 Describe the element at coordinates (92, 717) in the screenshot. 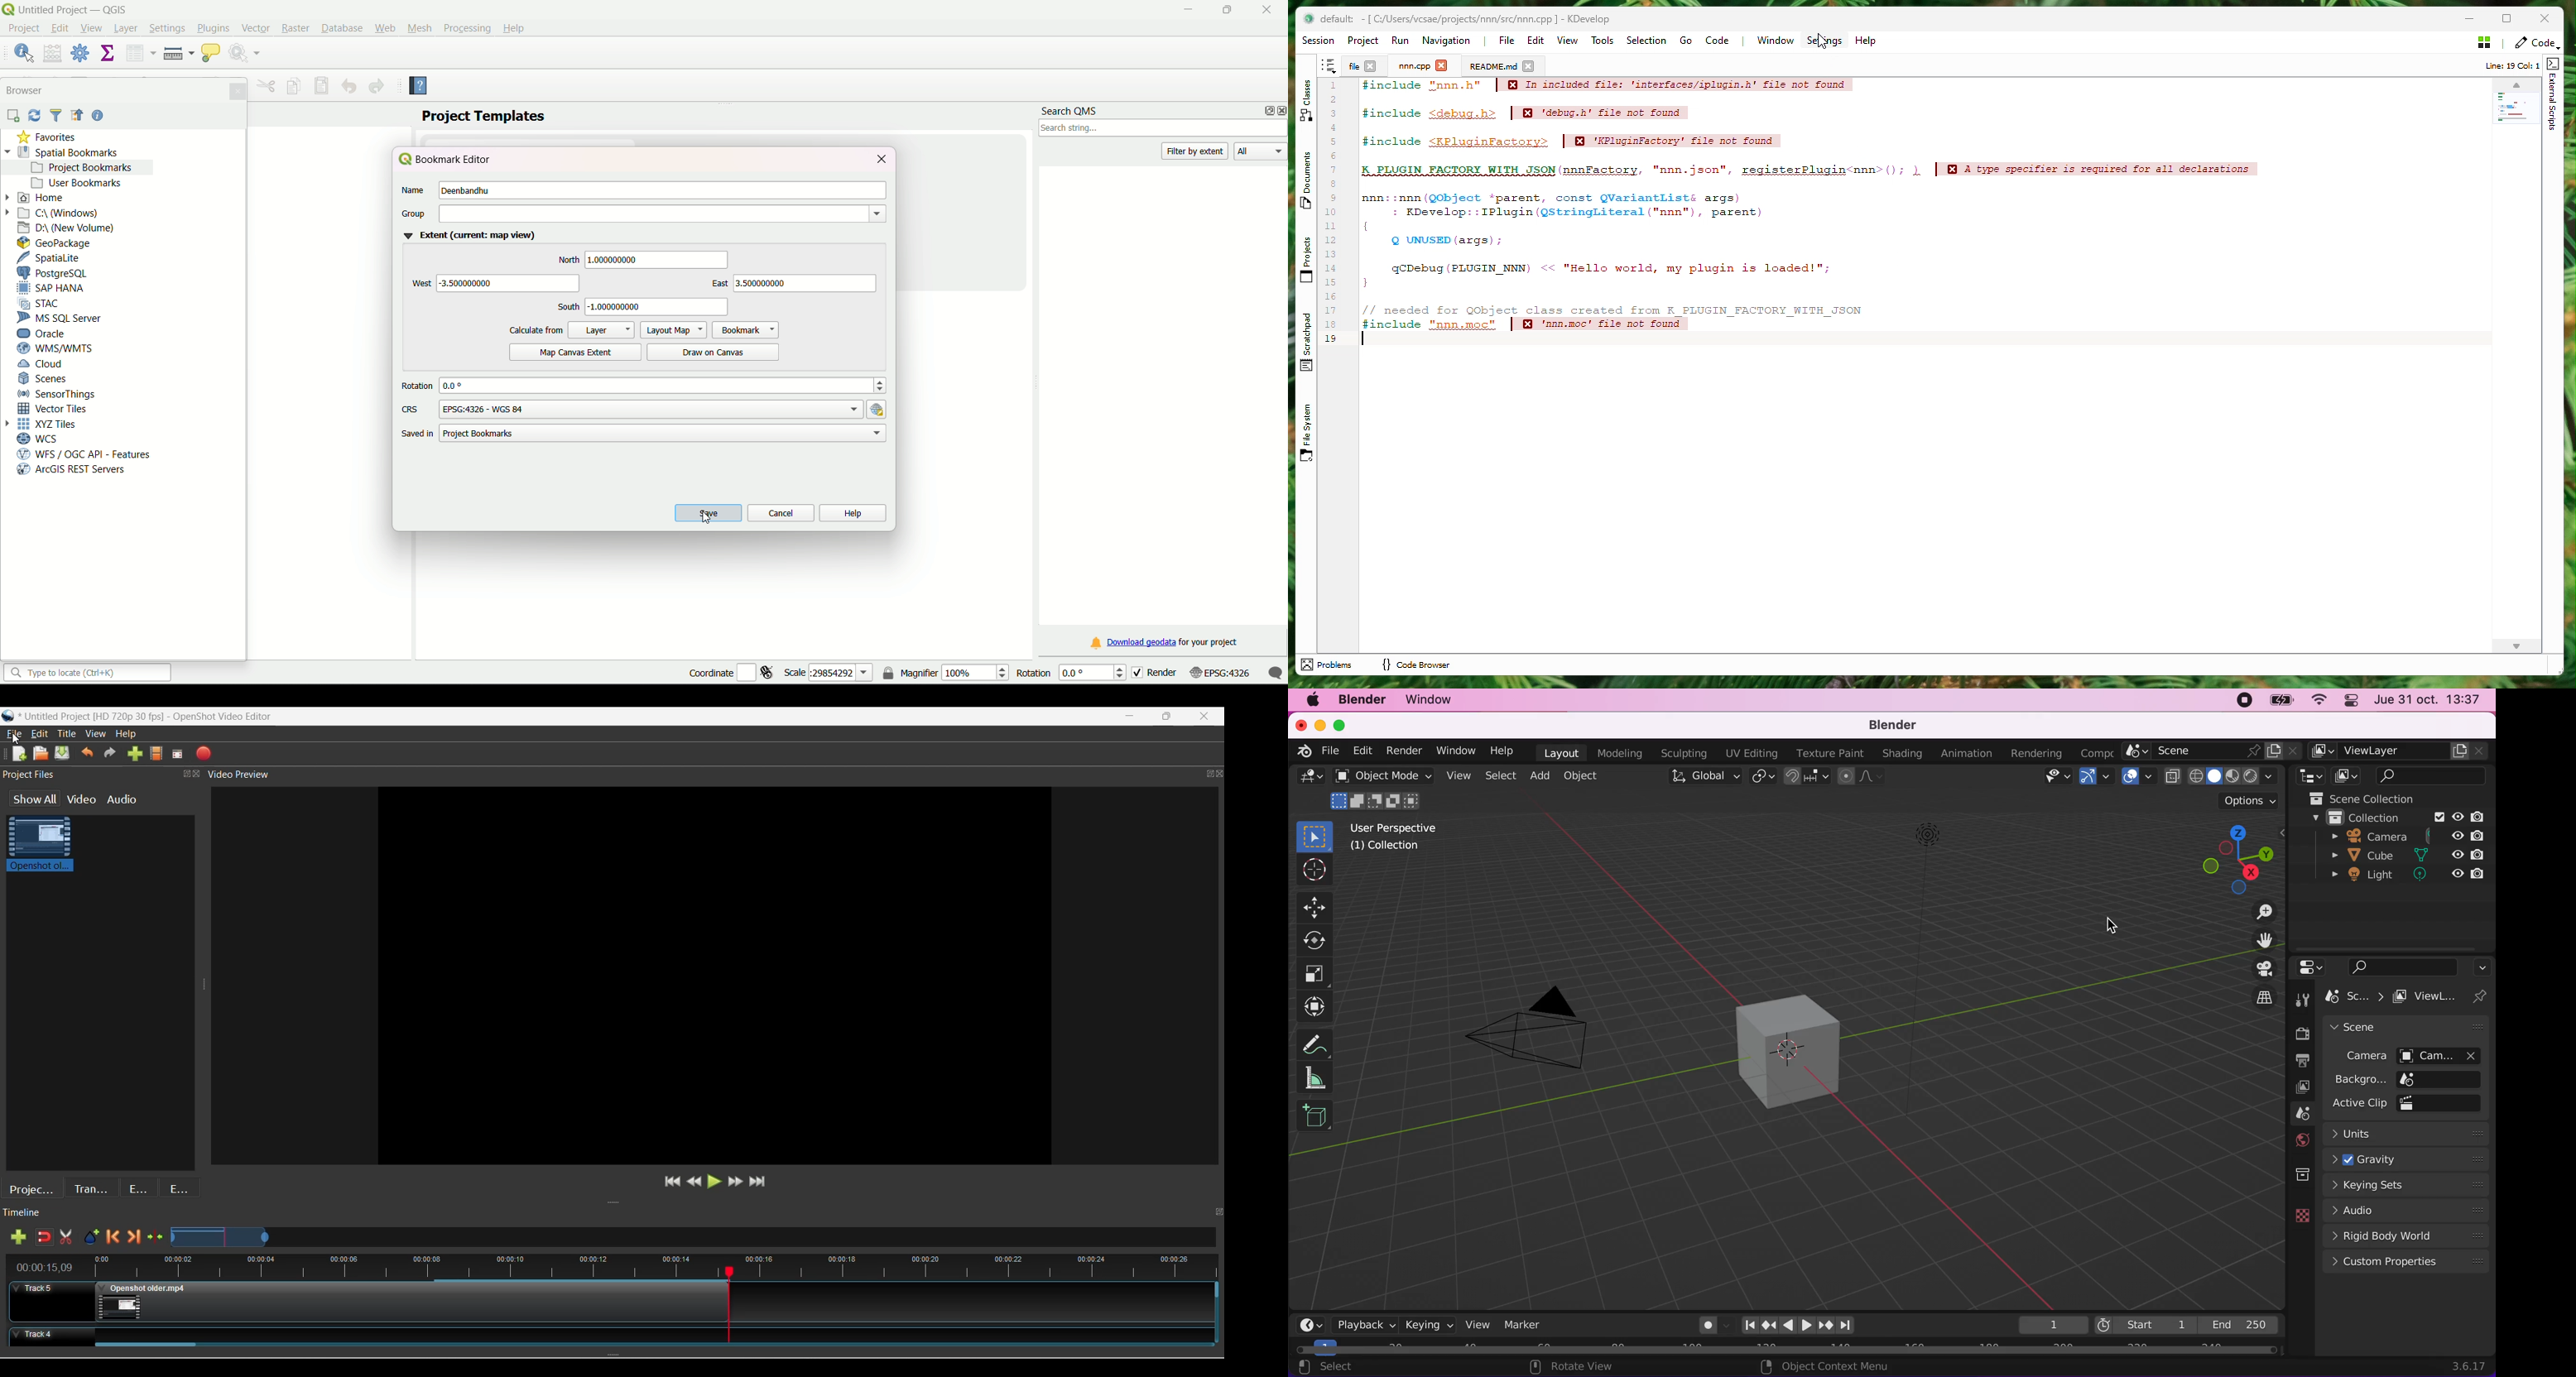

I see `Project Name` at that location.